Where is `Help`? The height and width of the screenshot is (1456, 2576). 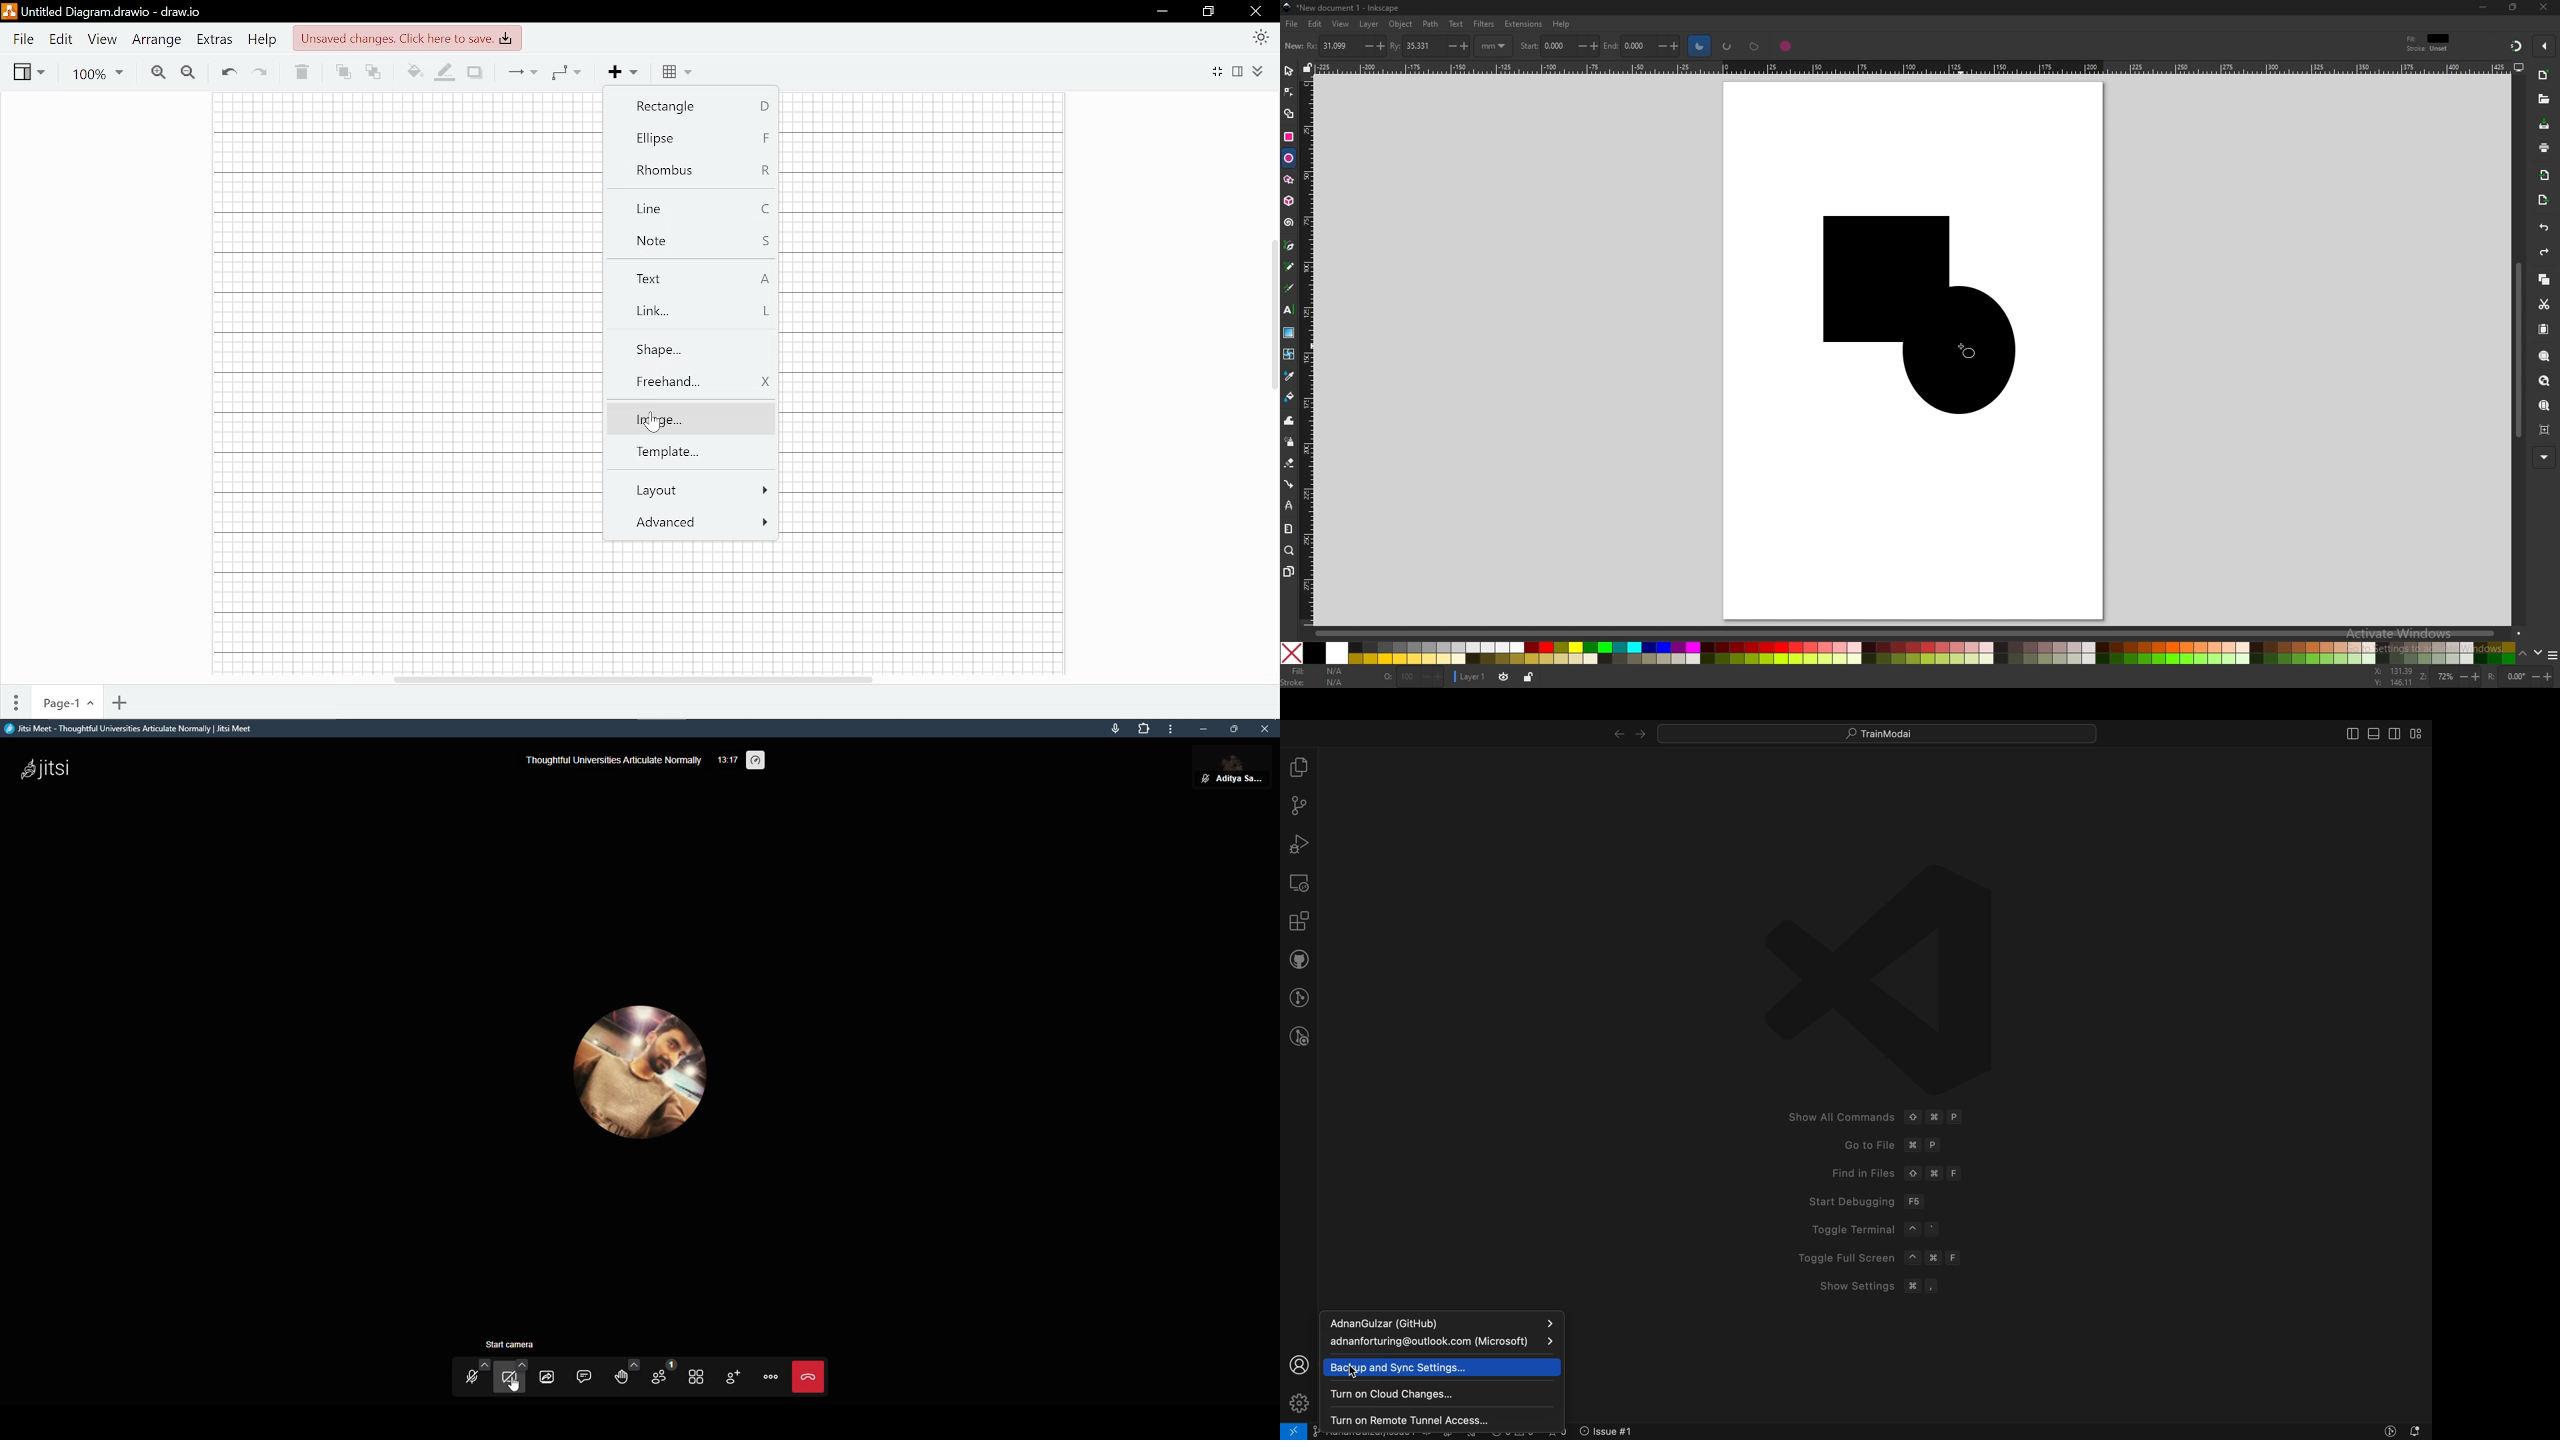
Help is located at coordinates (263, 41).